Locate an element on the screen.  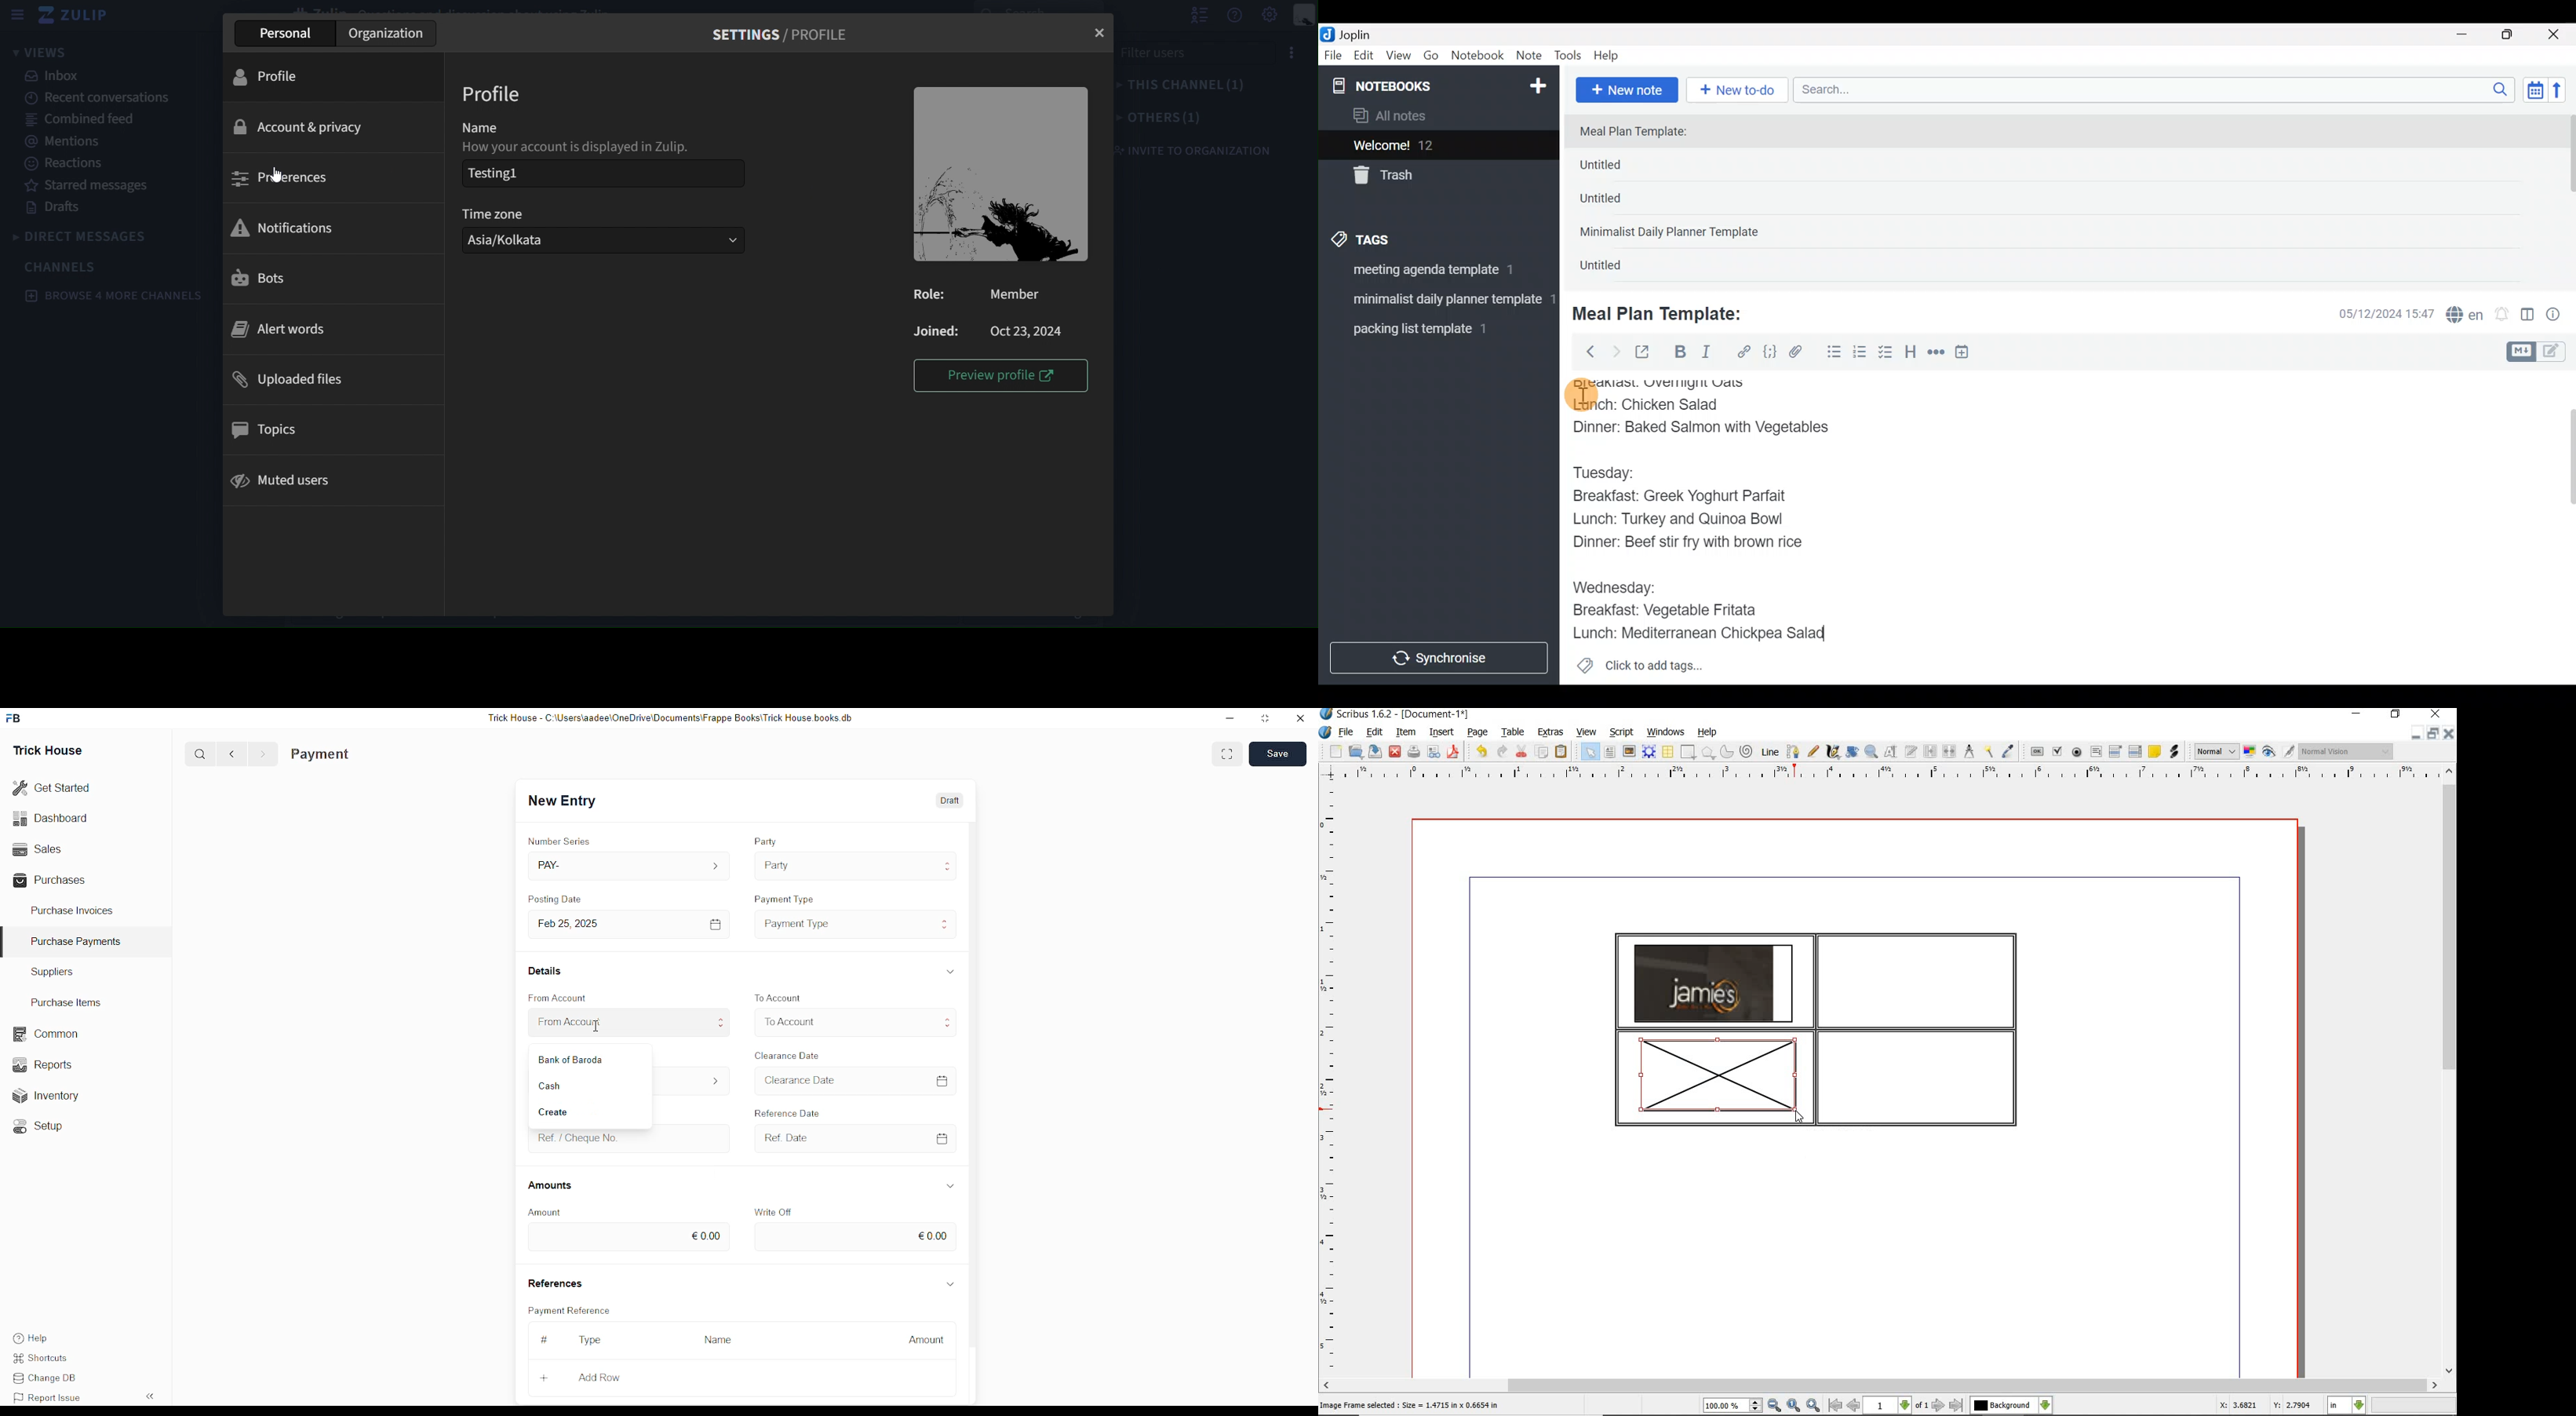
X: 3.6821 Y: 2.7904 is located at coordinates (2265, 1406).